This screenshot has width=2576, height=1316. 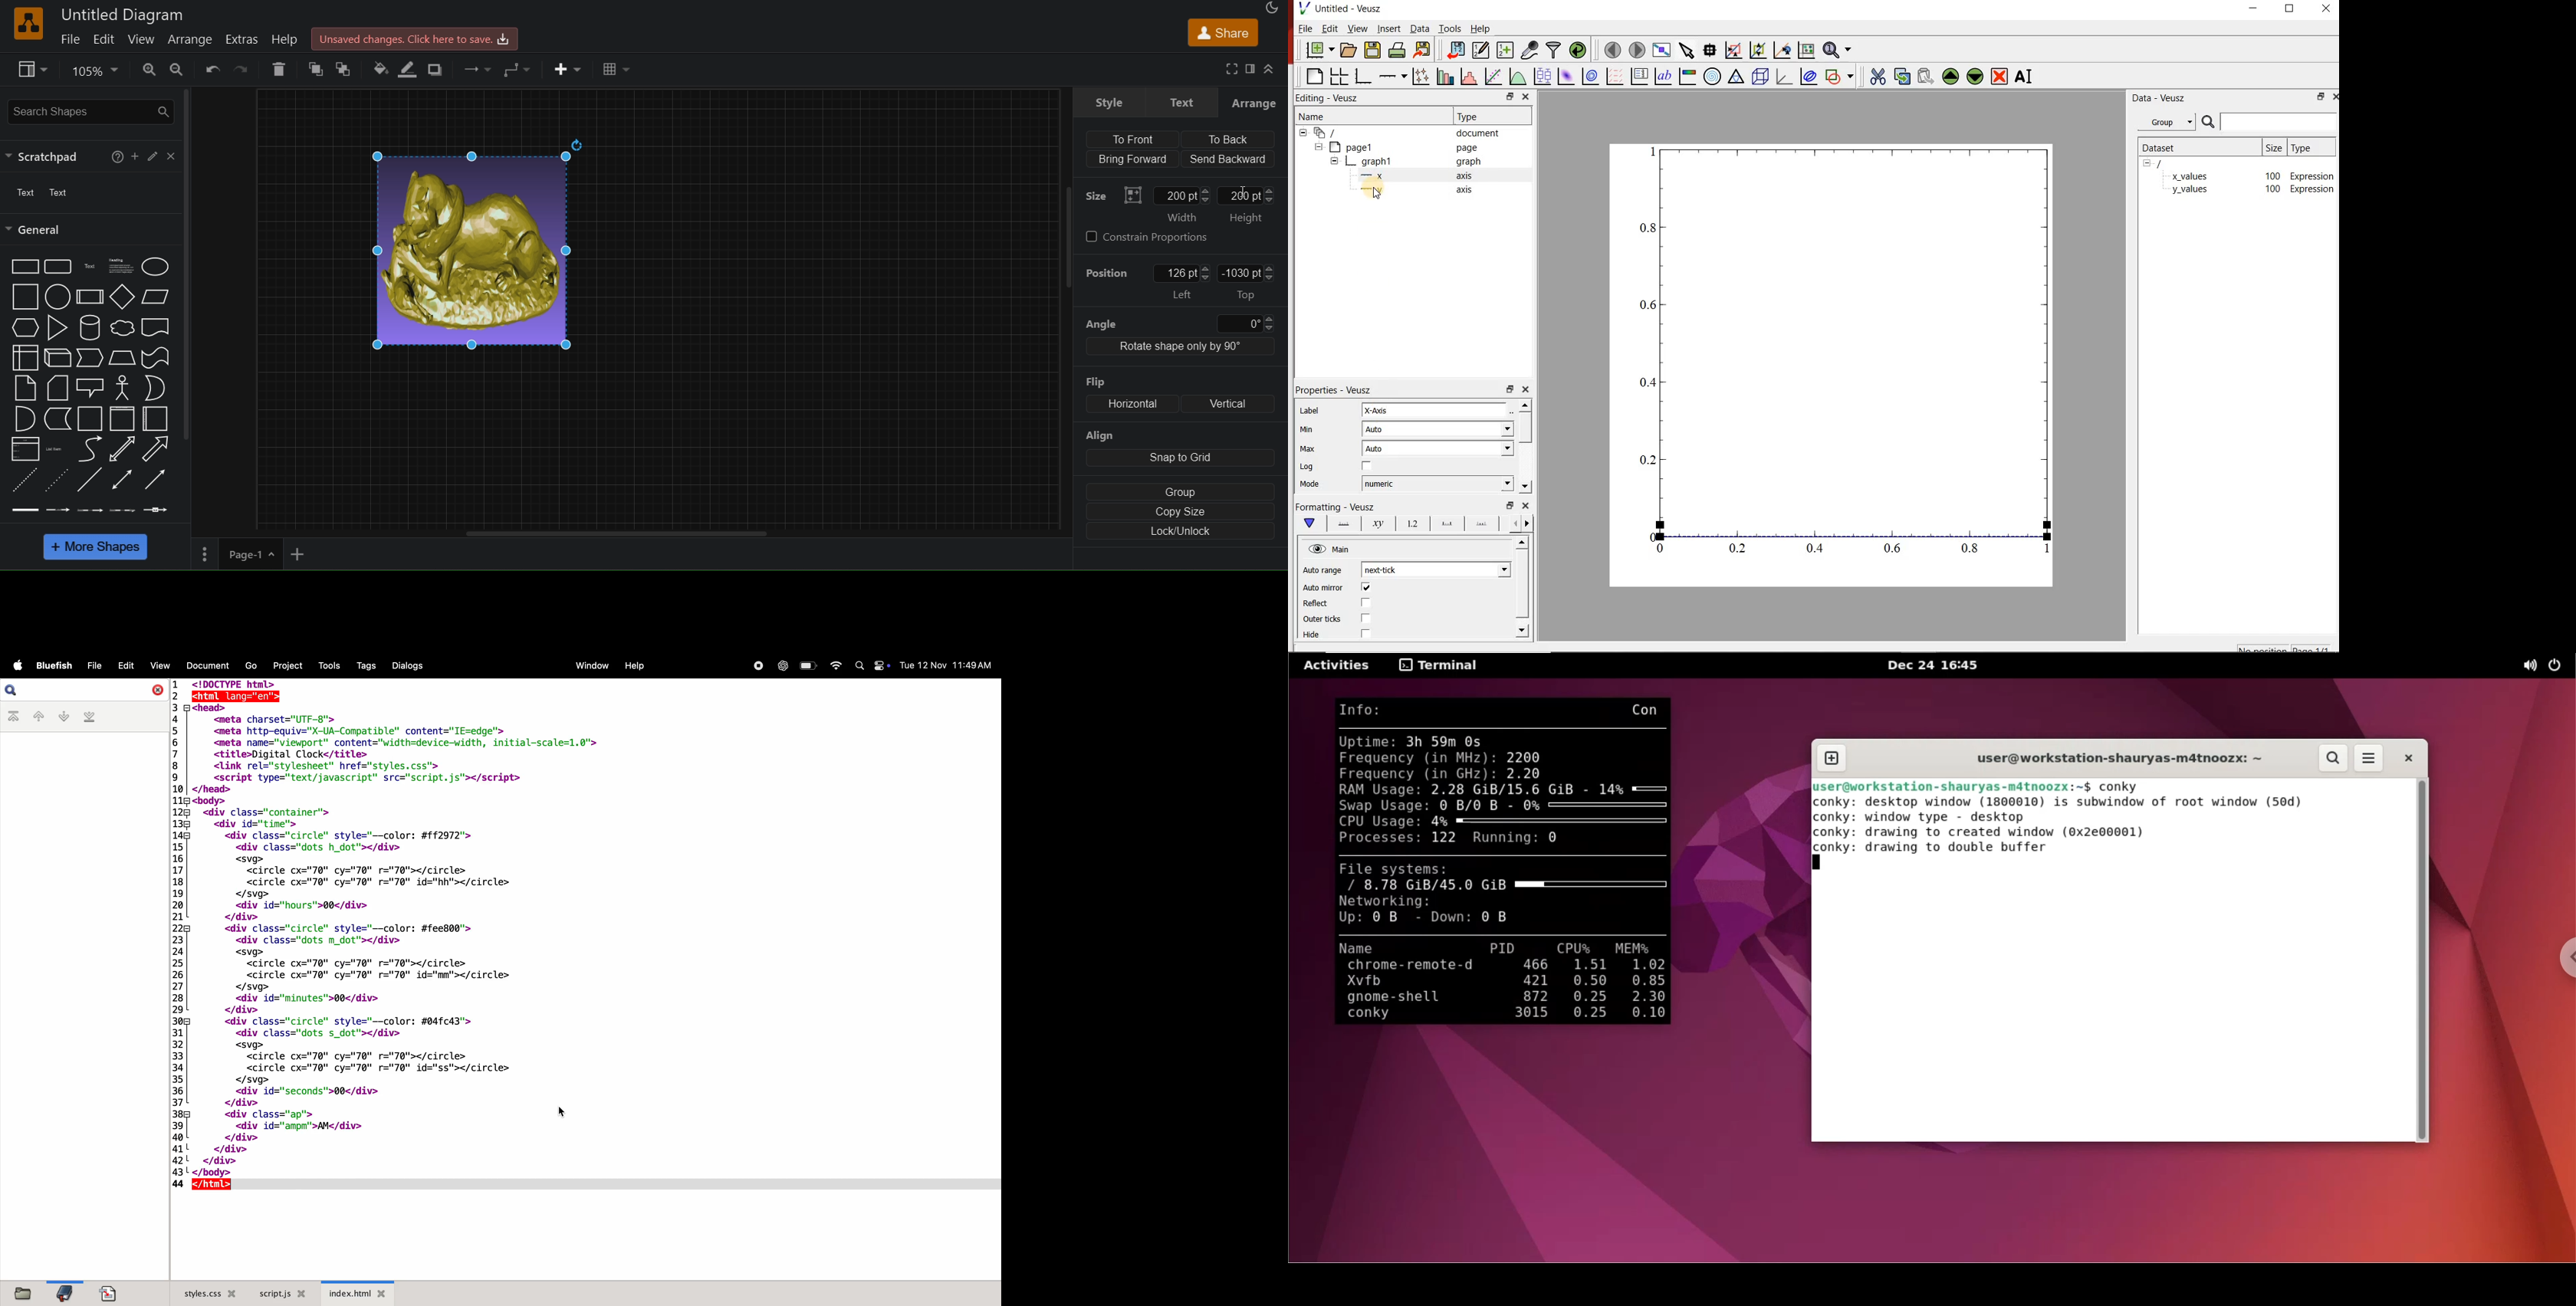 What do you see at coordinates (22, 1293) in the screenshot?
I see `files` at bounding box center [22, 1293].